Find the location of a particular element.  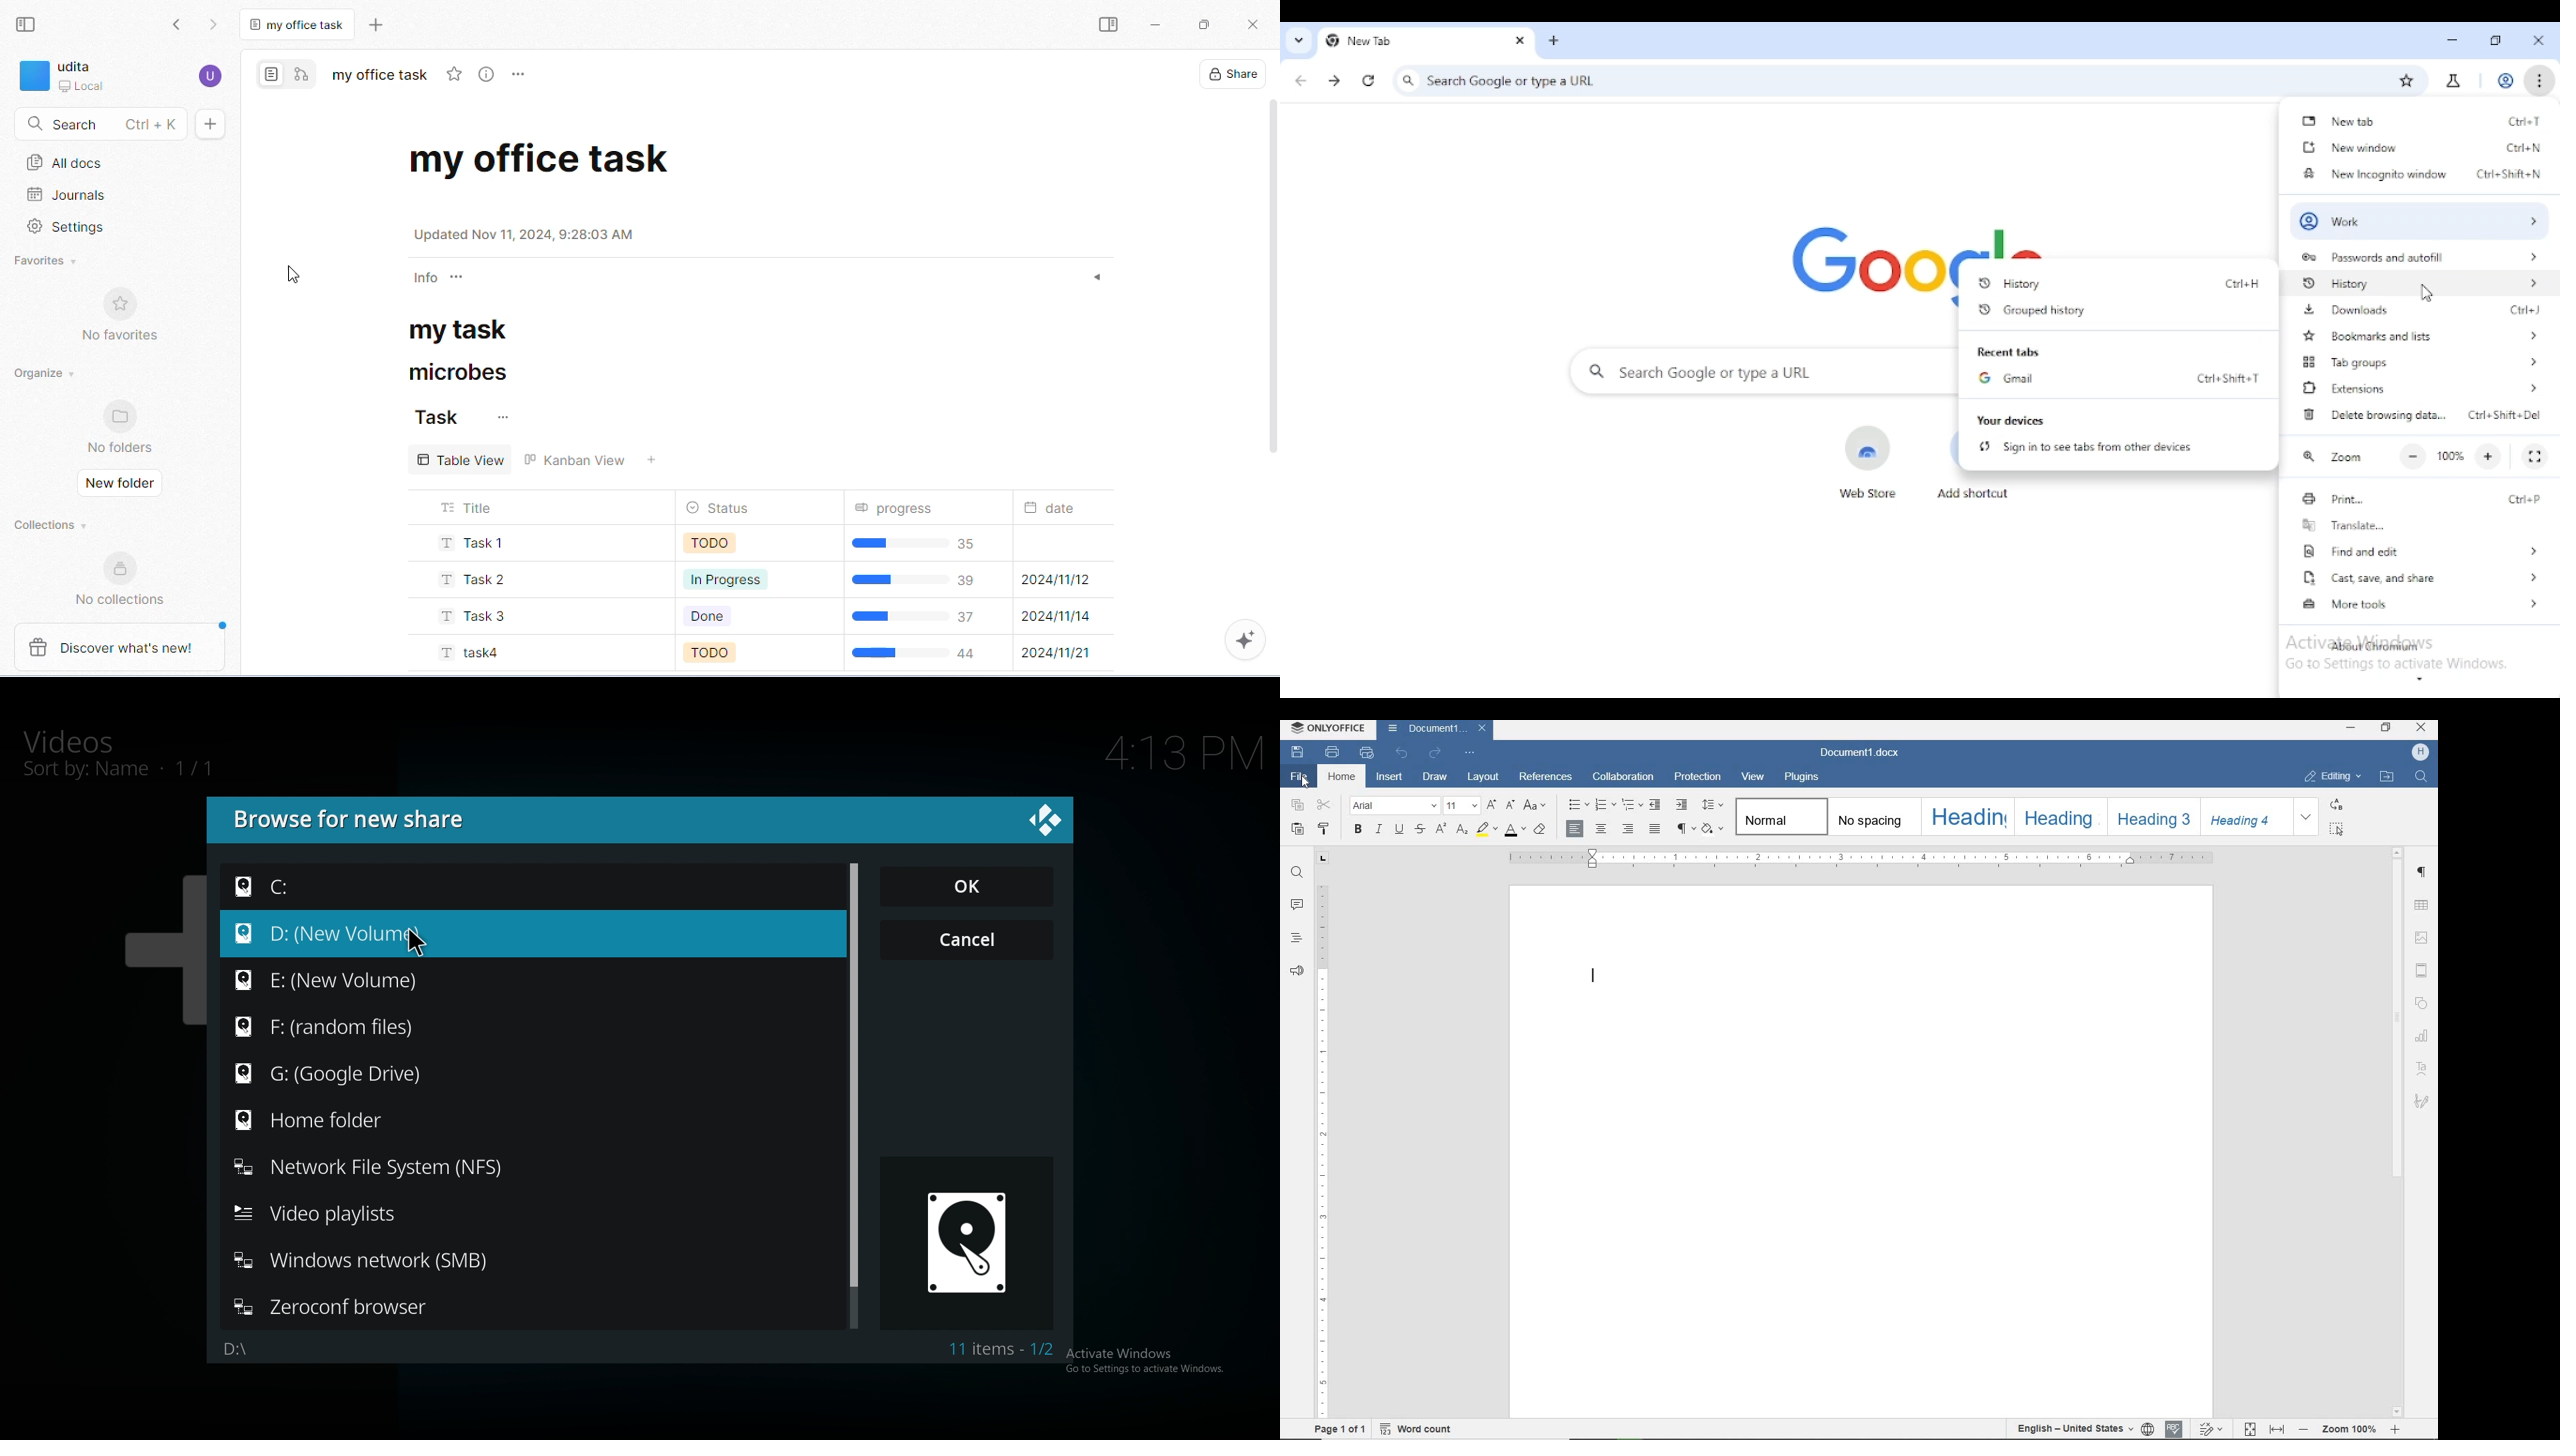

select all is located at coordinates (2335, 829).